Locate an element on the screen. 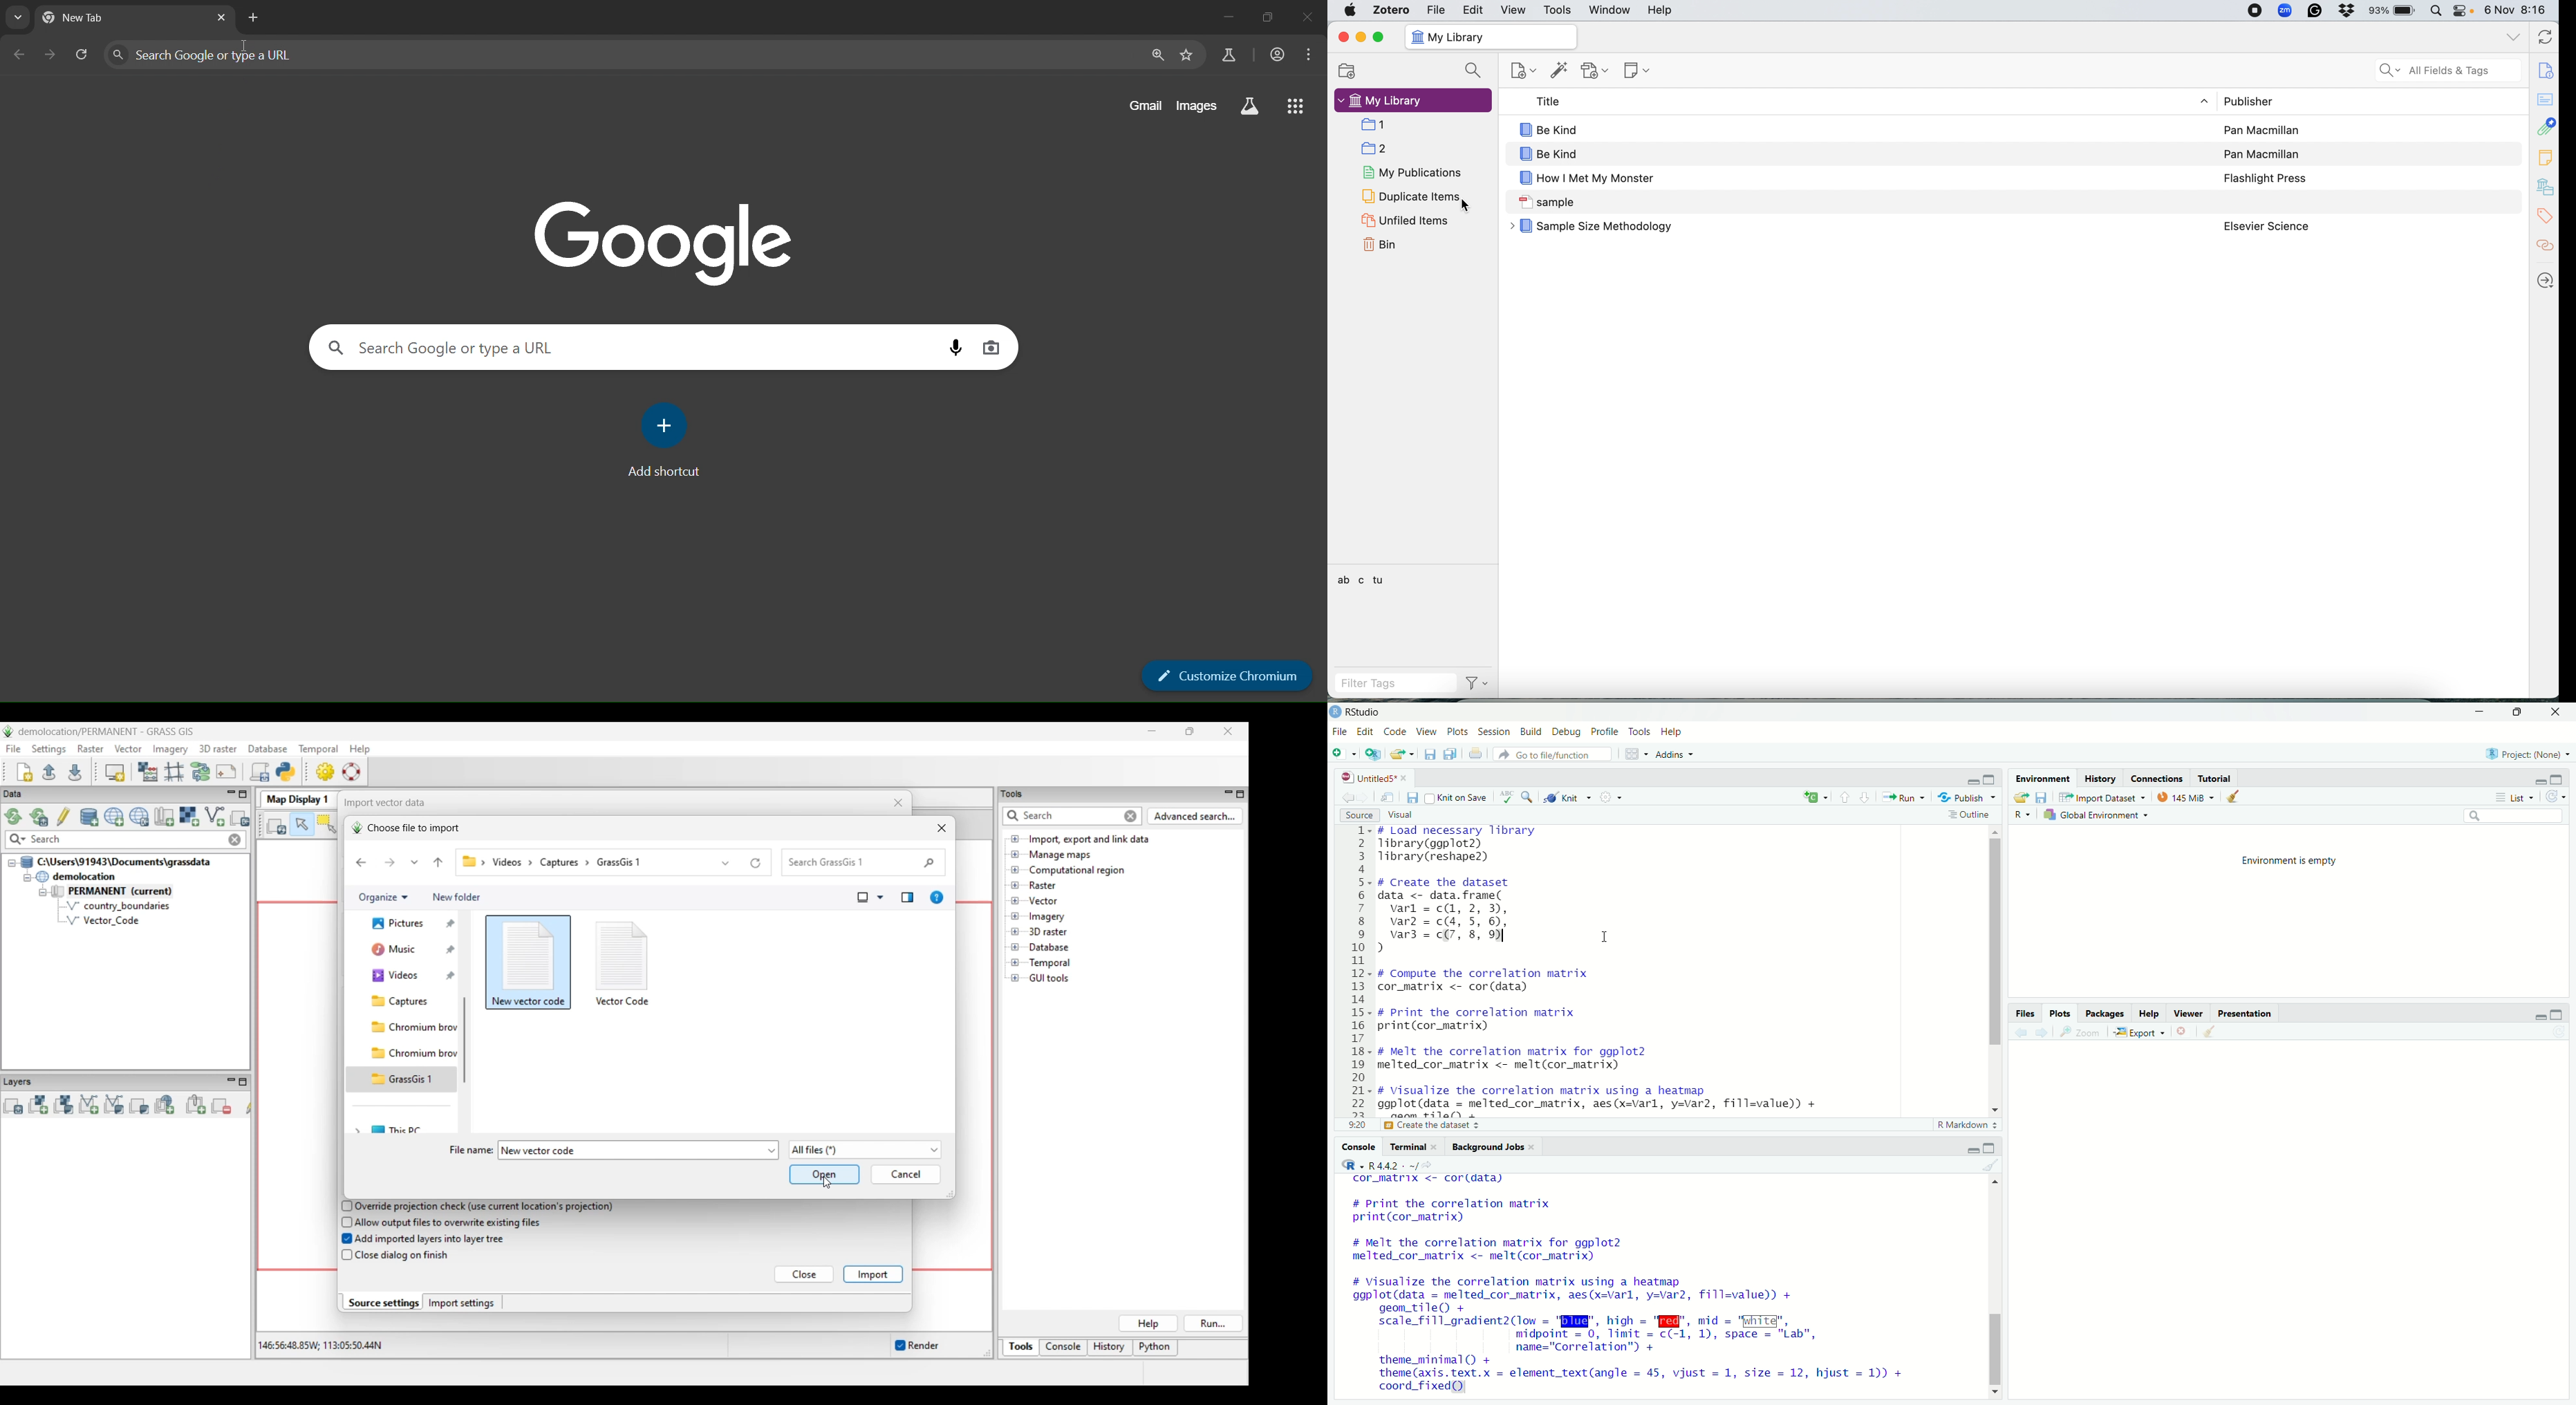  go to file/function is located at coordinates (1554, 754).